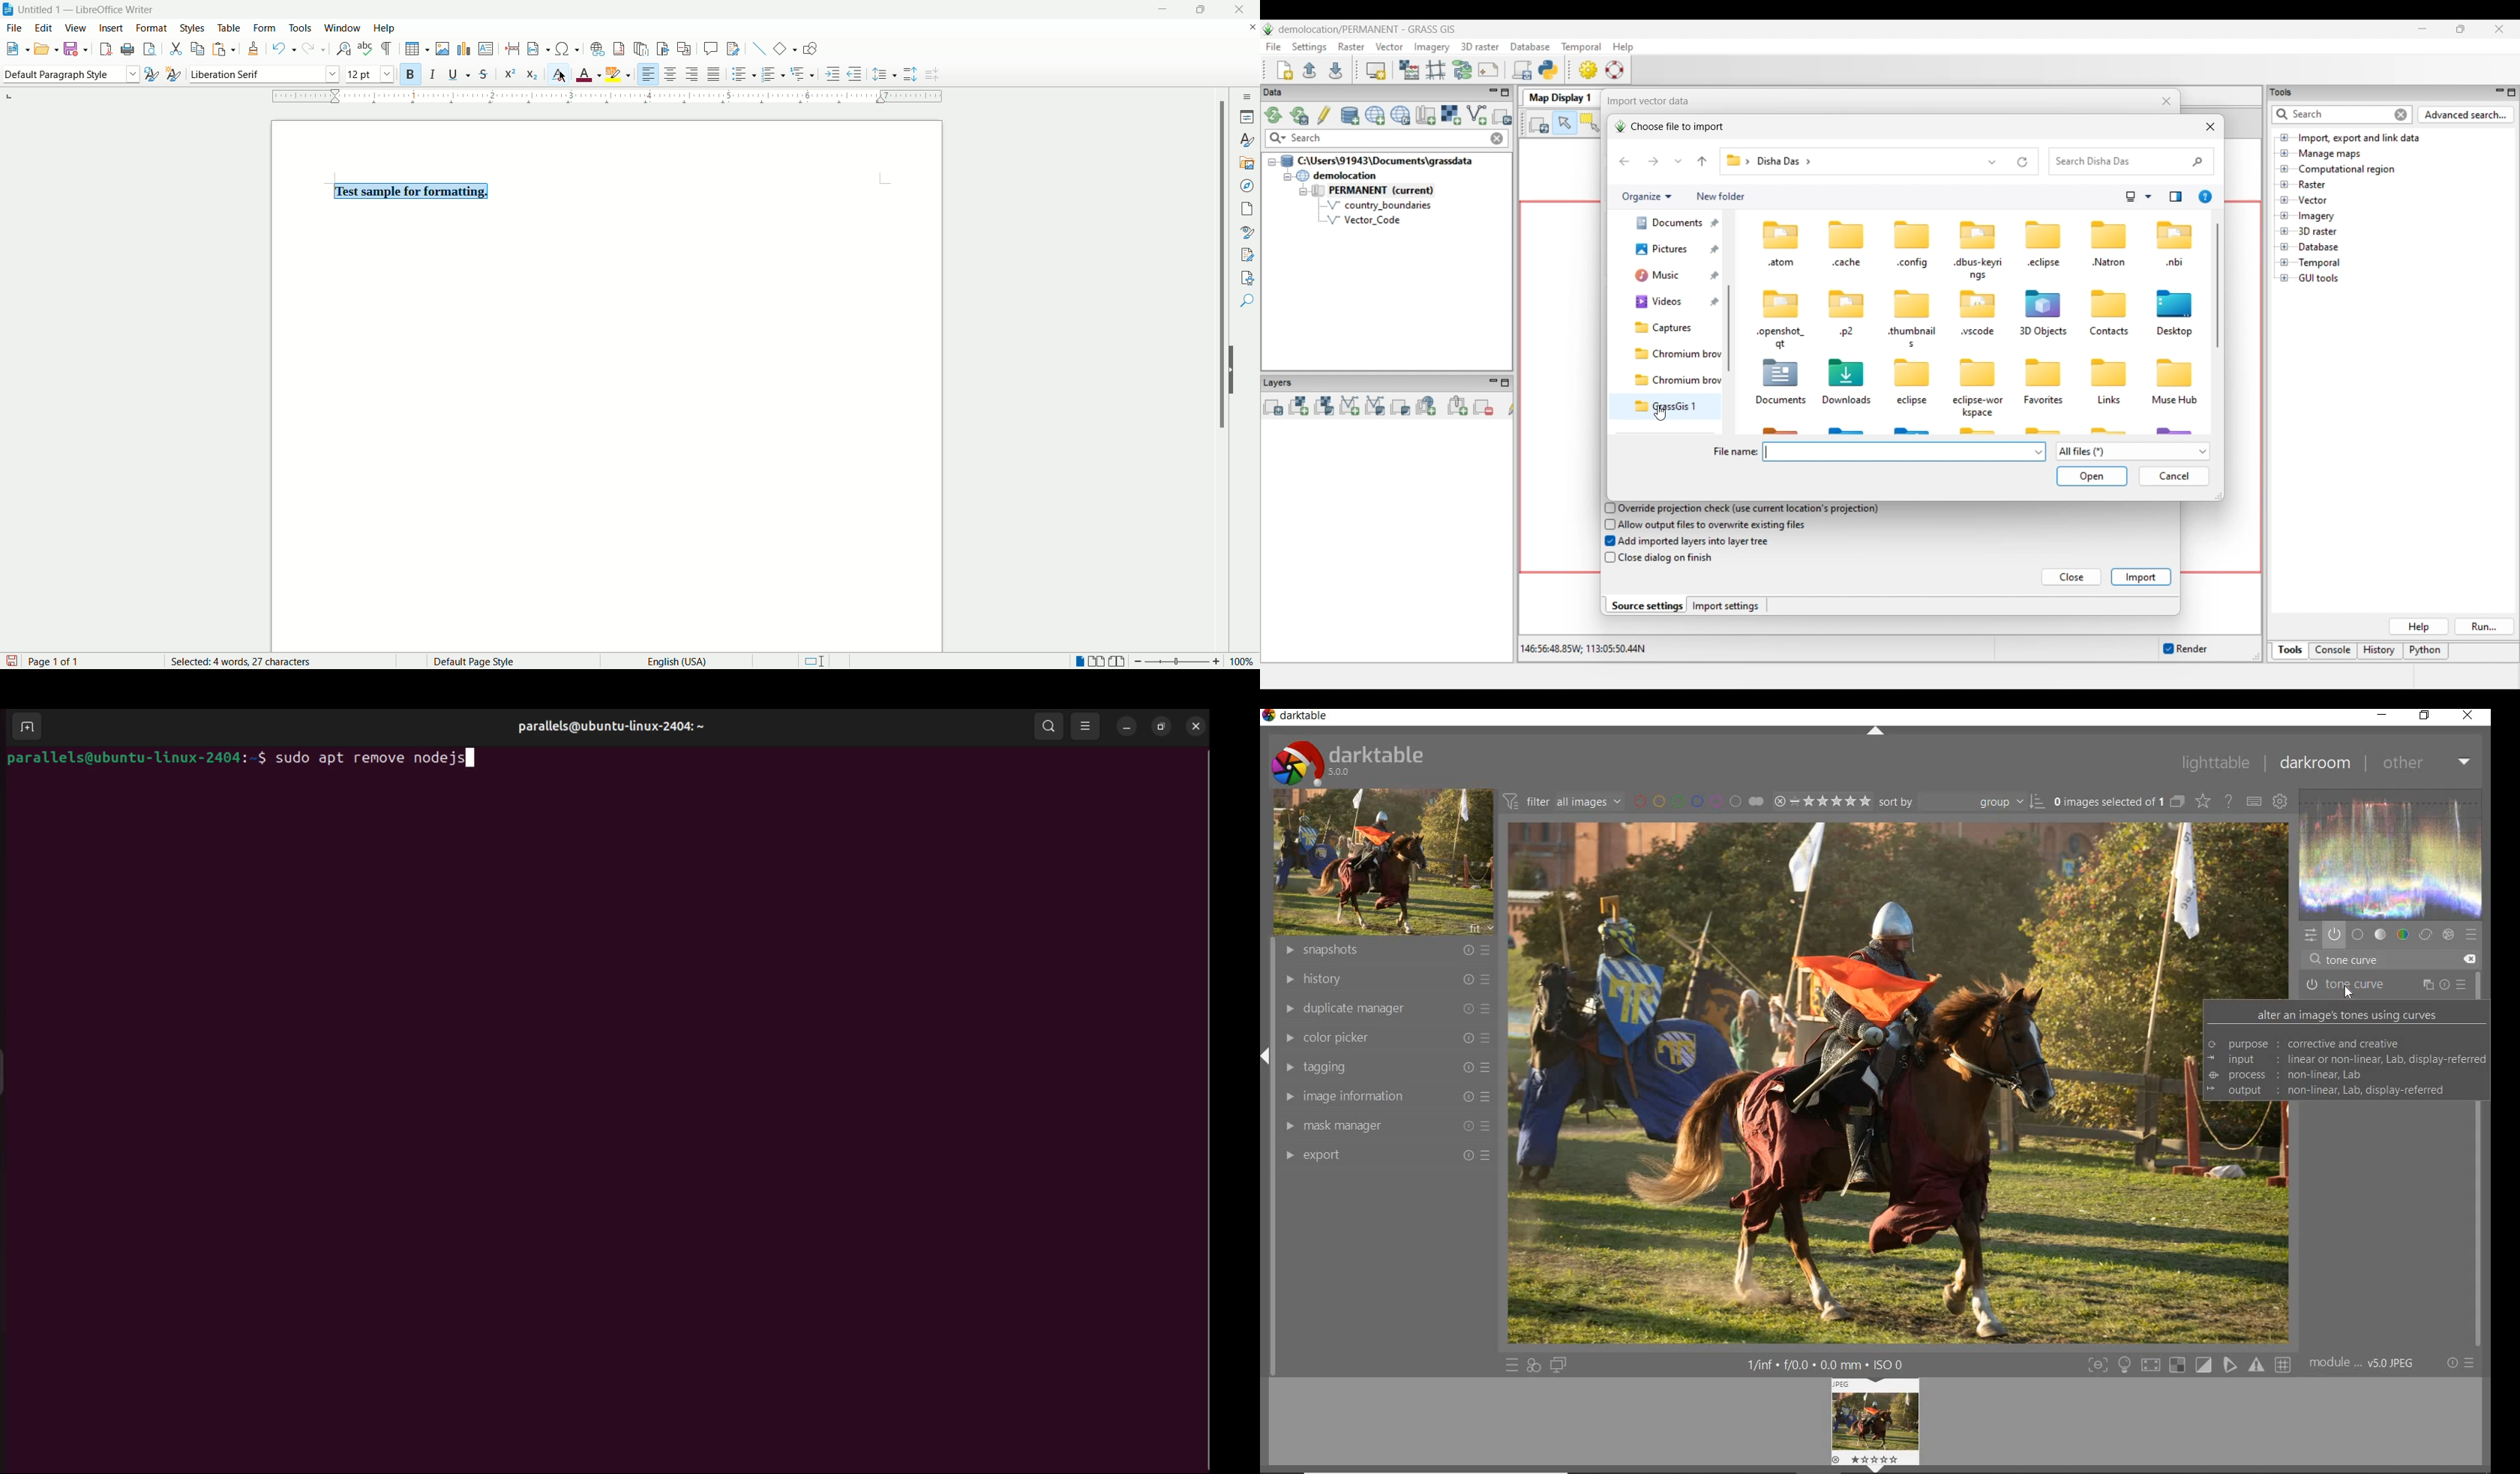  Describe the element at coordinates (2117, 801) in the screenshot. I see `0 images (#.... lected of 1)` at that location.